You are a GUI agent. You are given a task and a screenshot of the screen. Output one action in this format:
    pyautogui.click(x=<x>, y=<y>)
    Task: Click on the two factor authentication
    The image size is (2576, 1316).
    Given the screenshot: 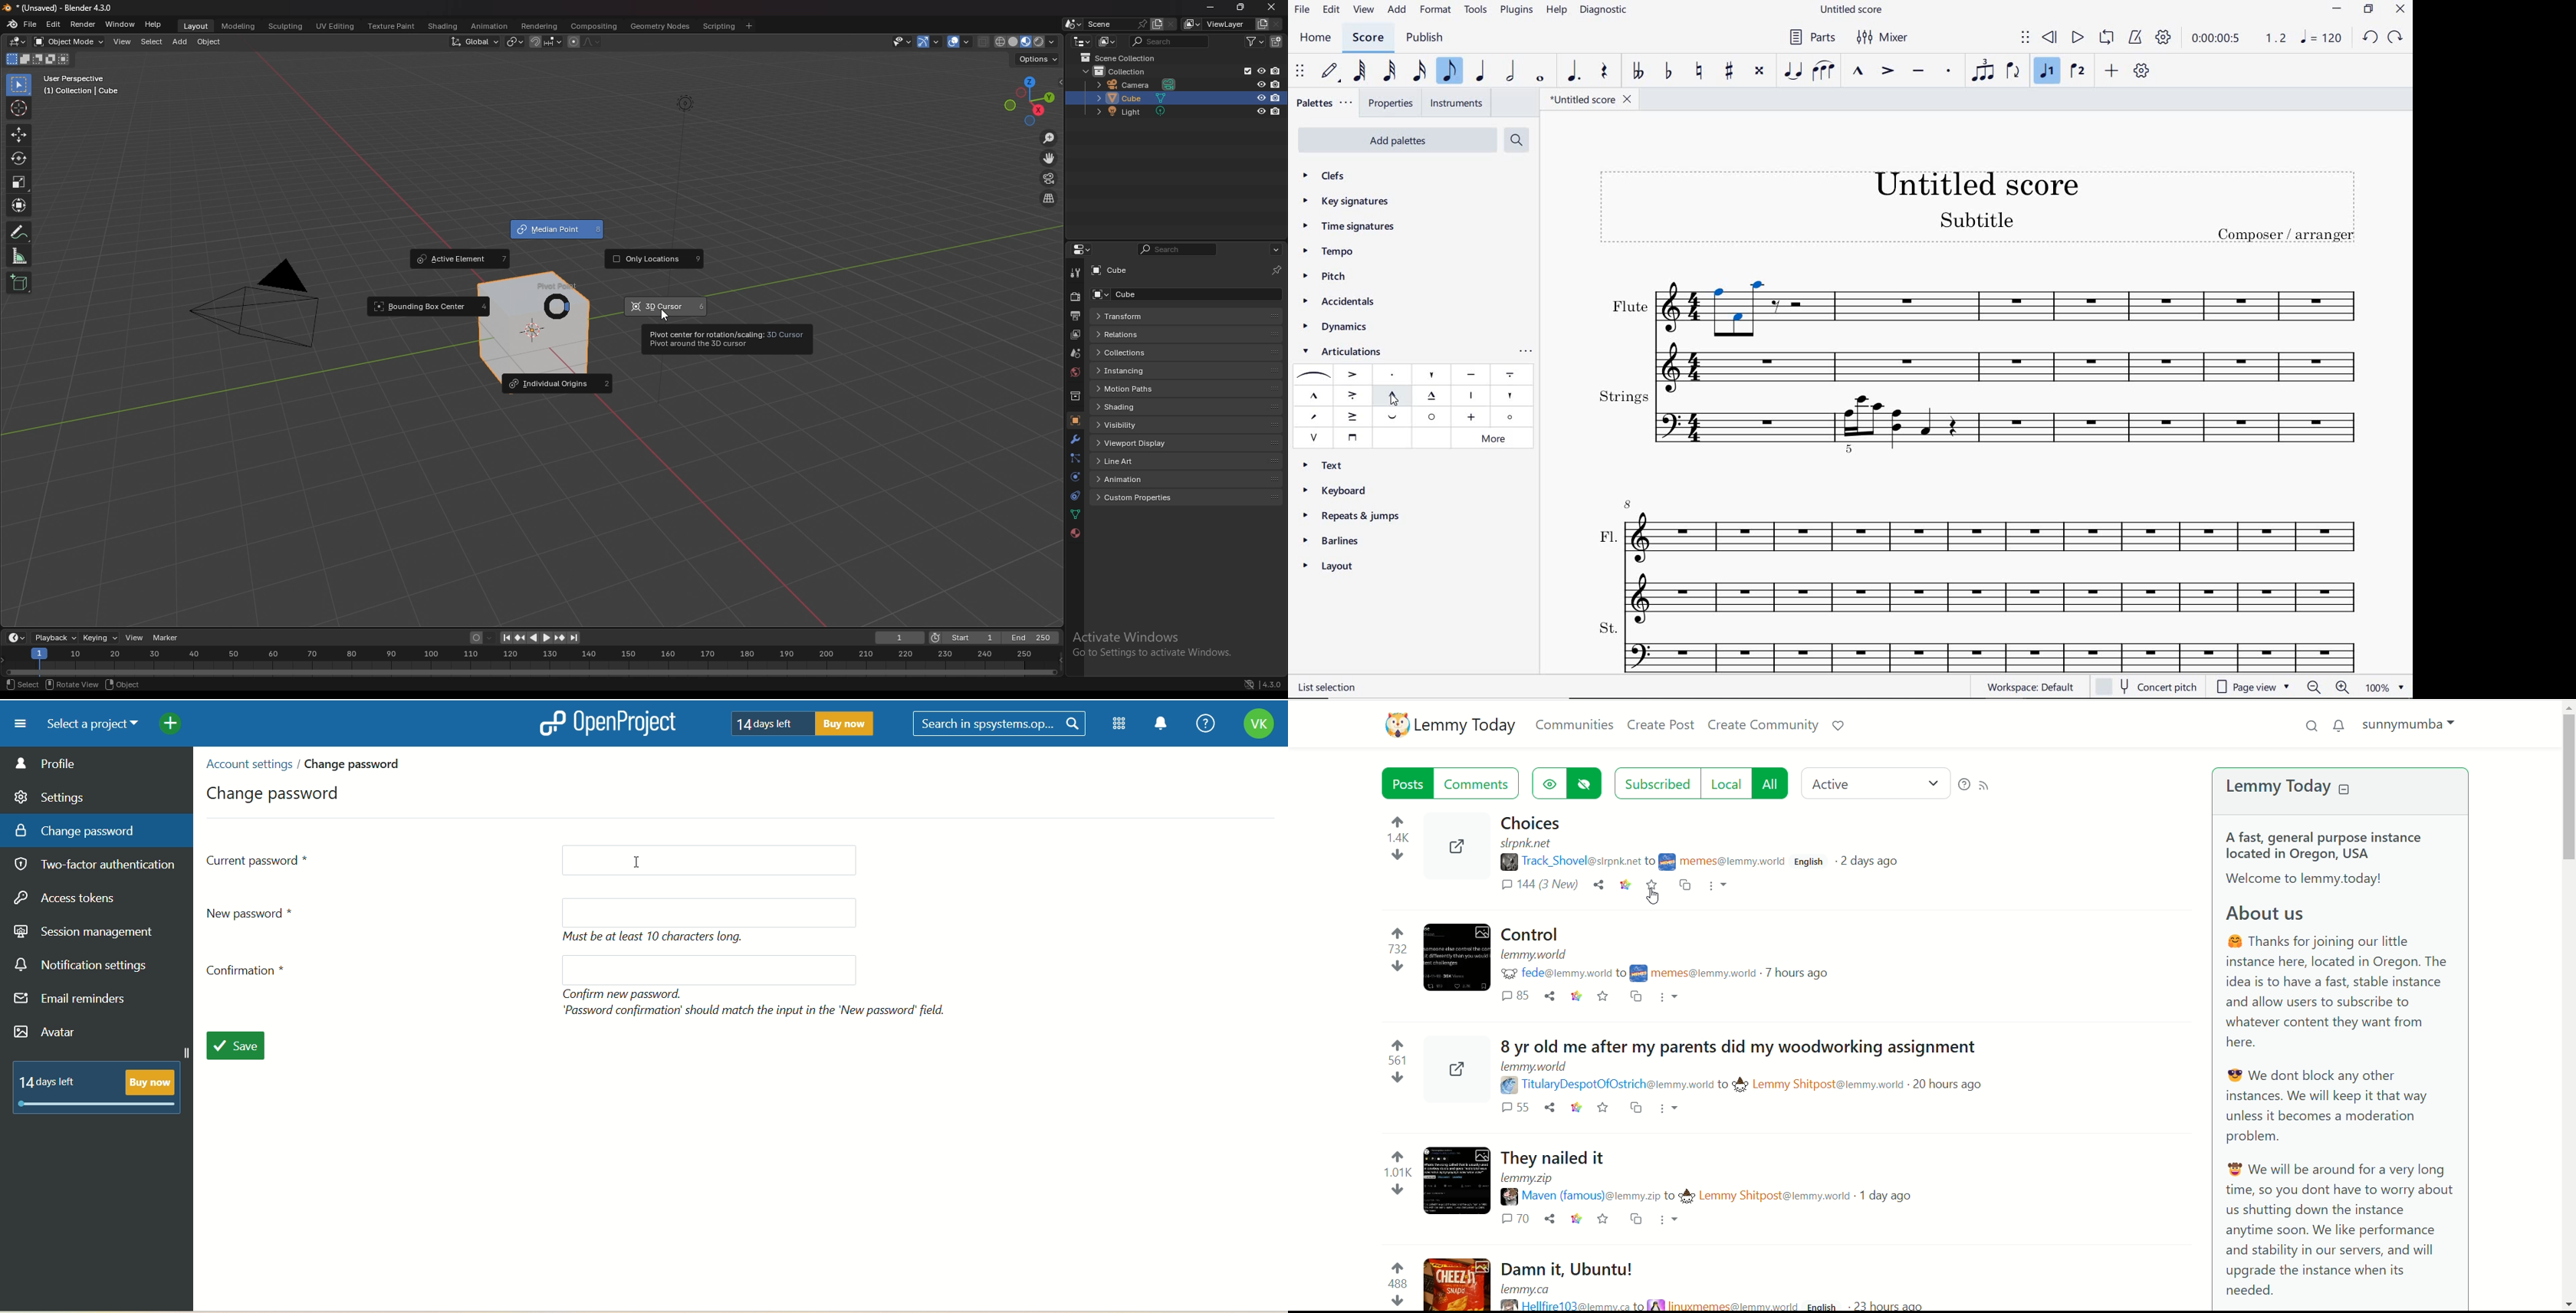 What is the action you would take?
    pyautogui.click(x=100, y=866)
    